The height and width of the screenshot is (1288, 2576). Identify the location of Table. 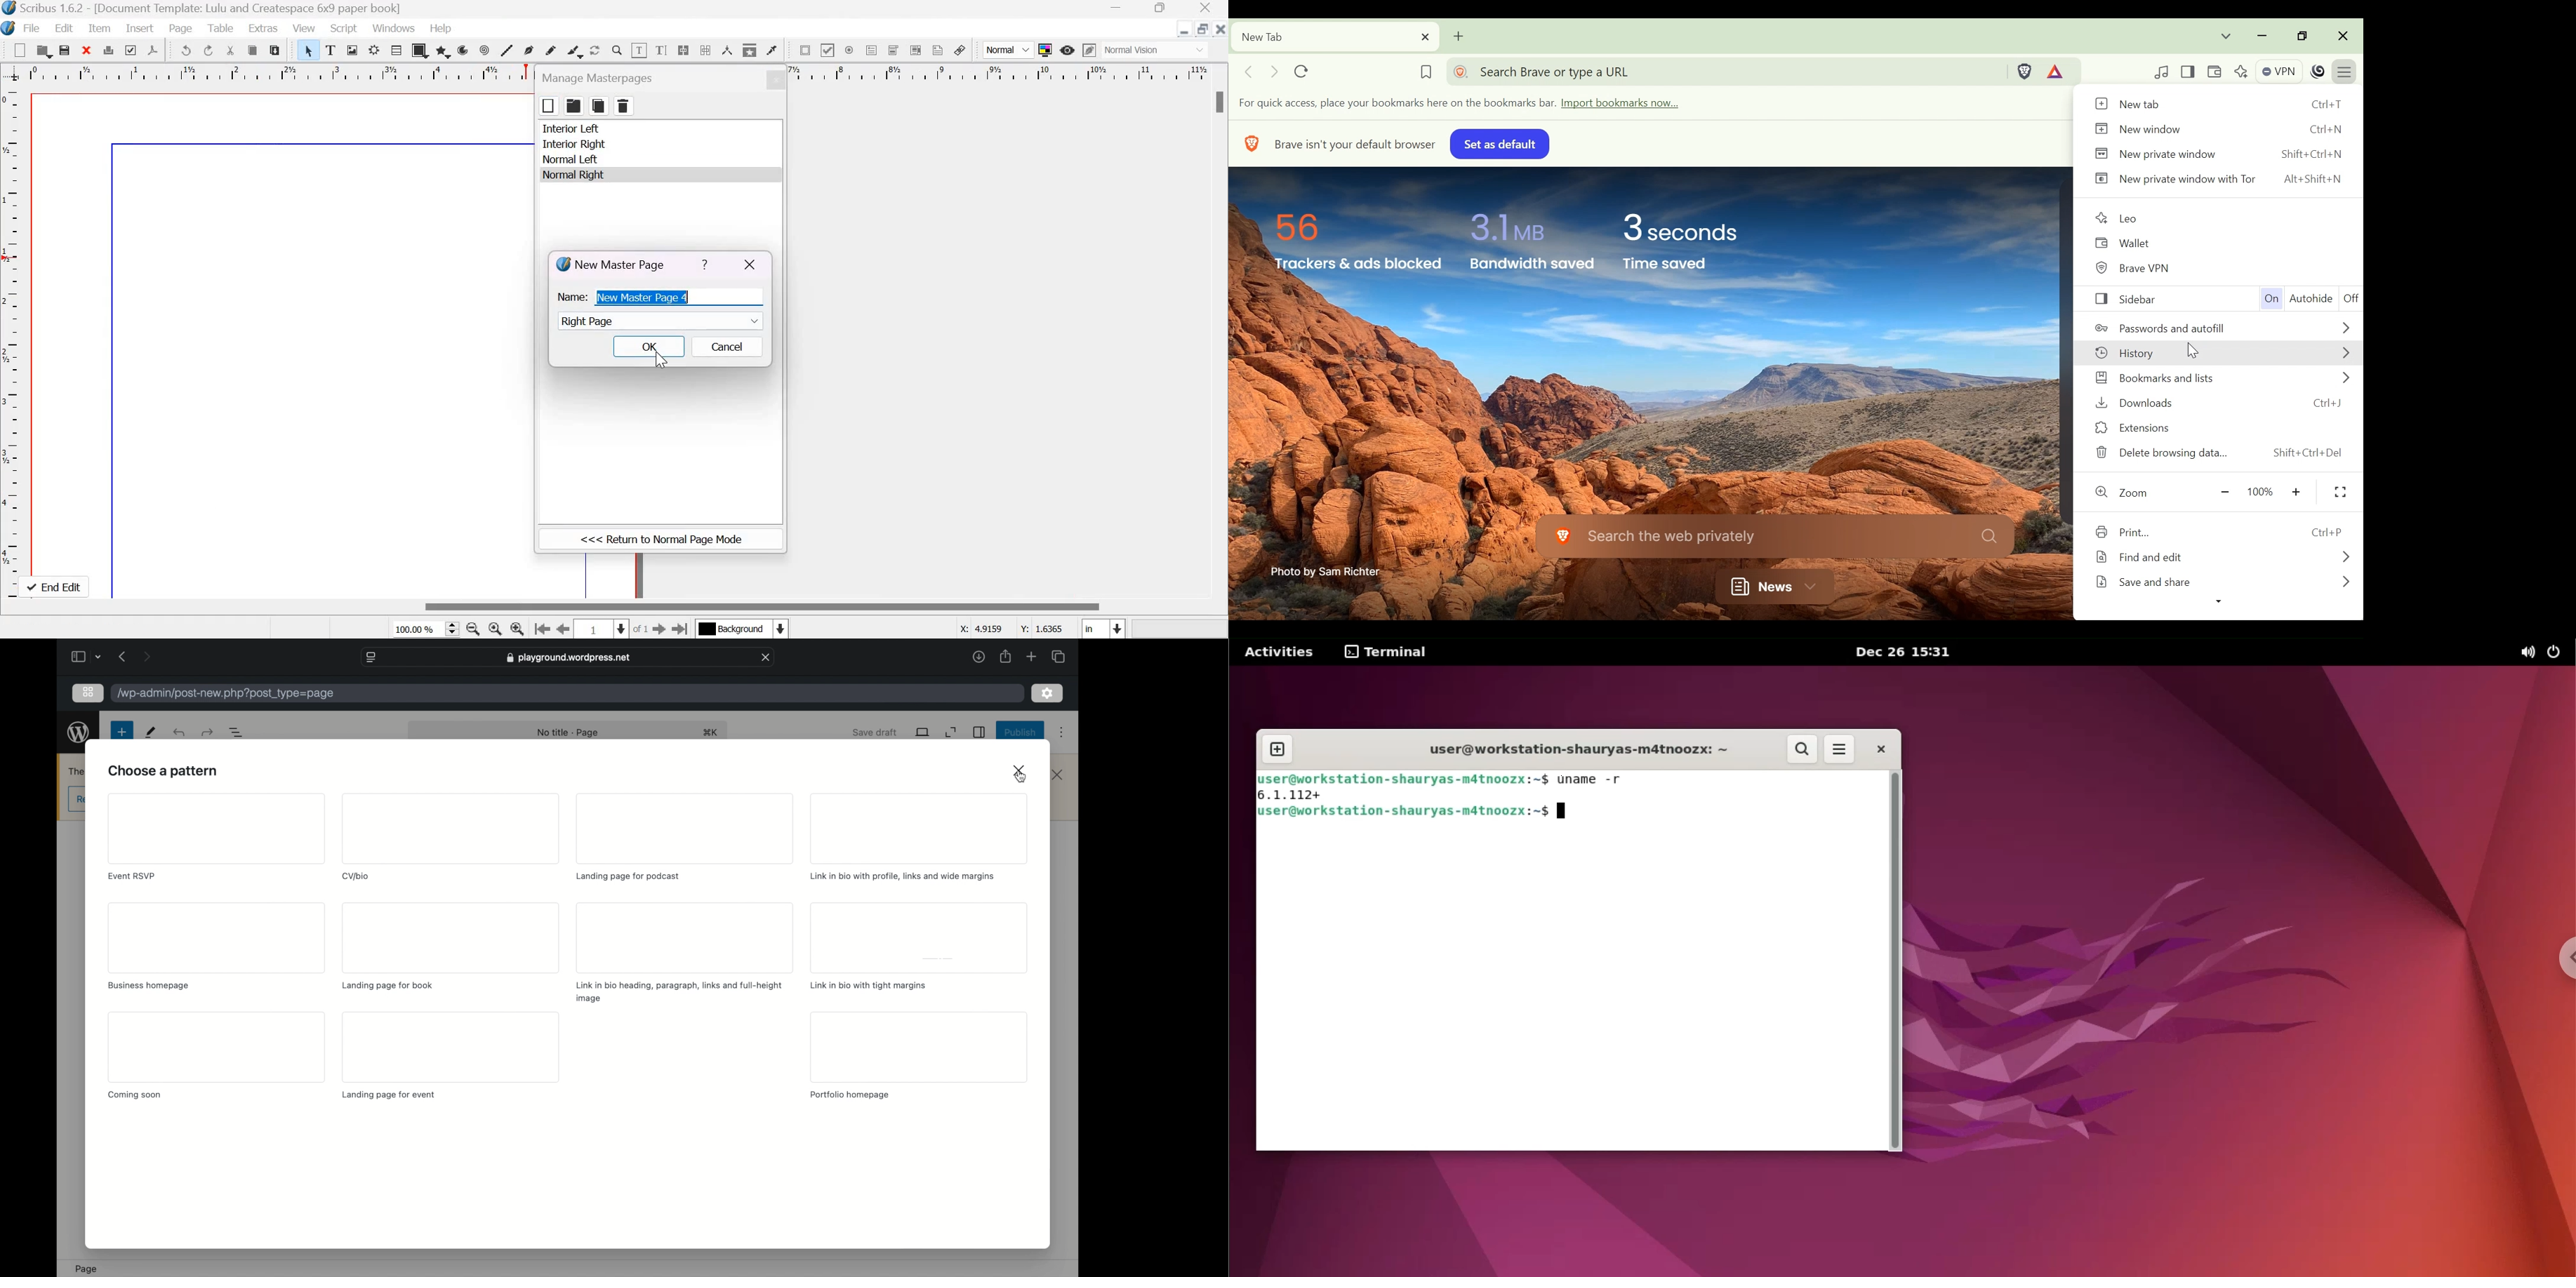
(396, 51).